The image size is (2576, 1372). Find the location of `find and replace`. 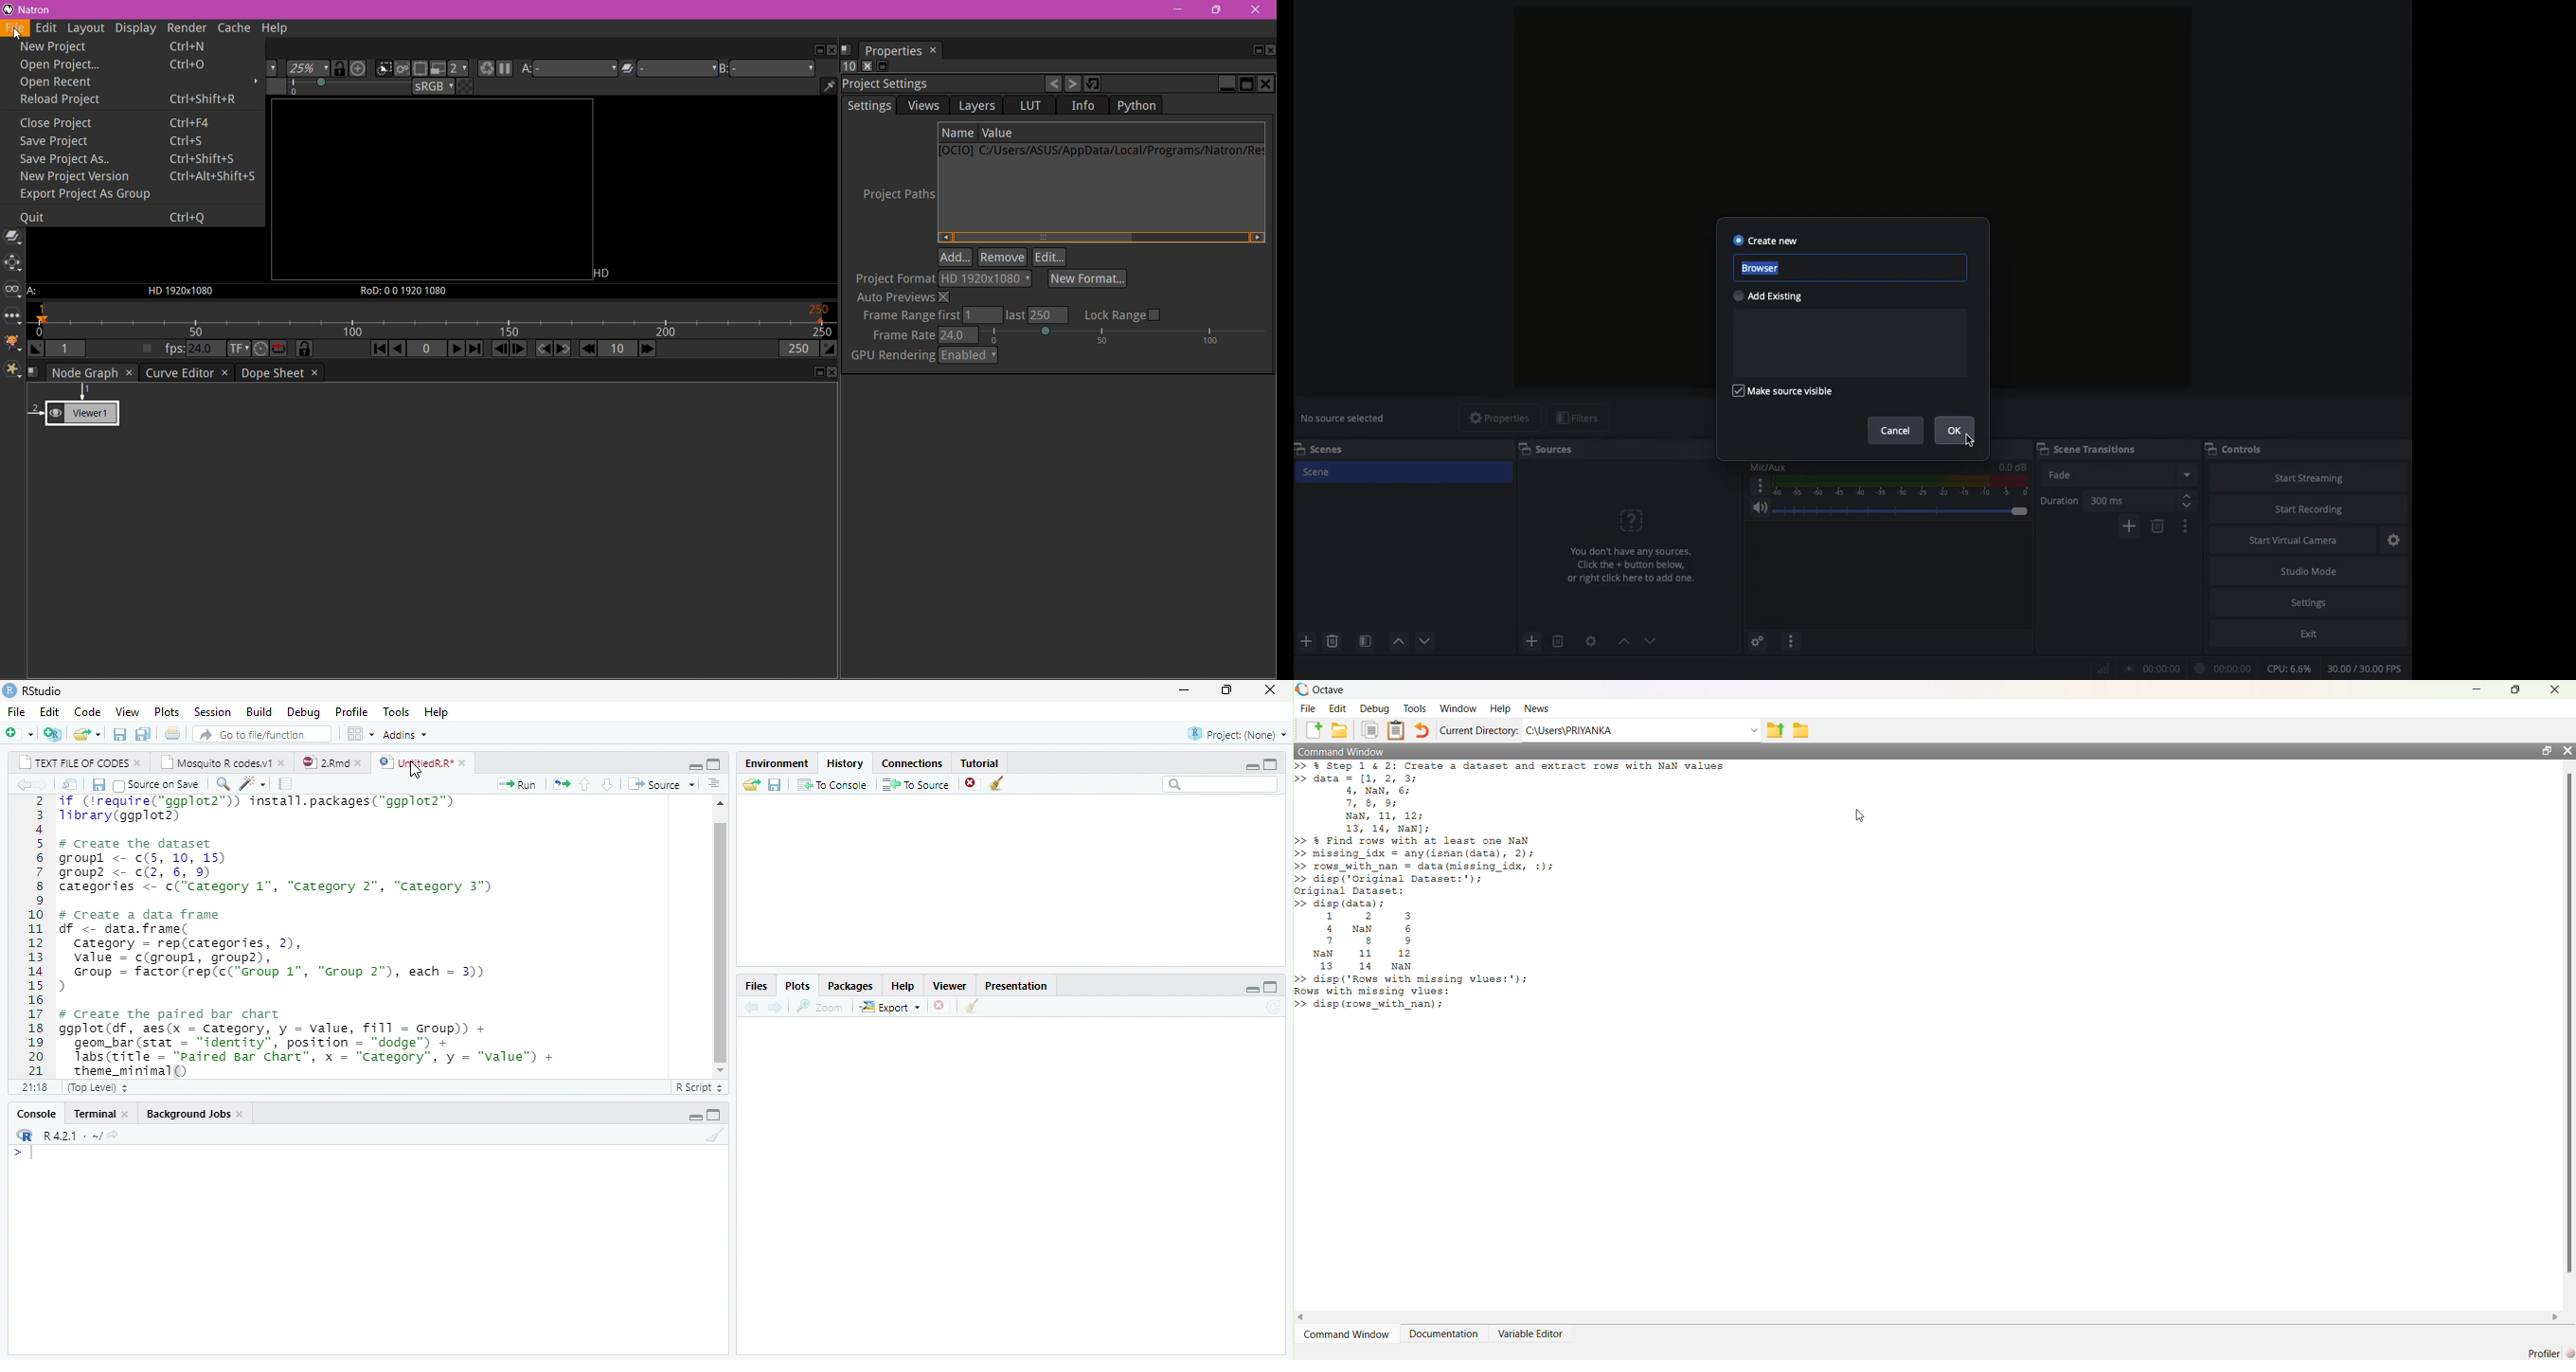

find and replace is located at coordinates (222, 783).